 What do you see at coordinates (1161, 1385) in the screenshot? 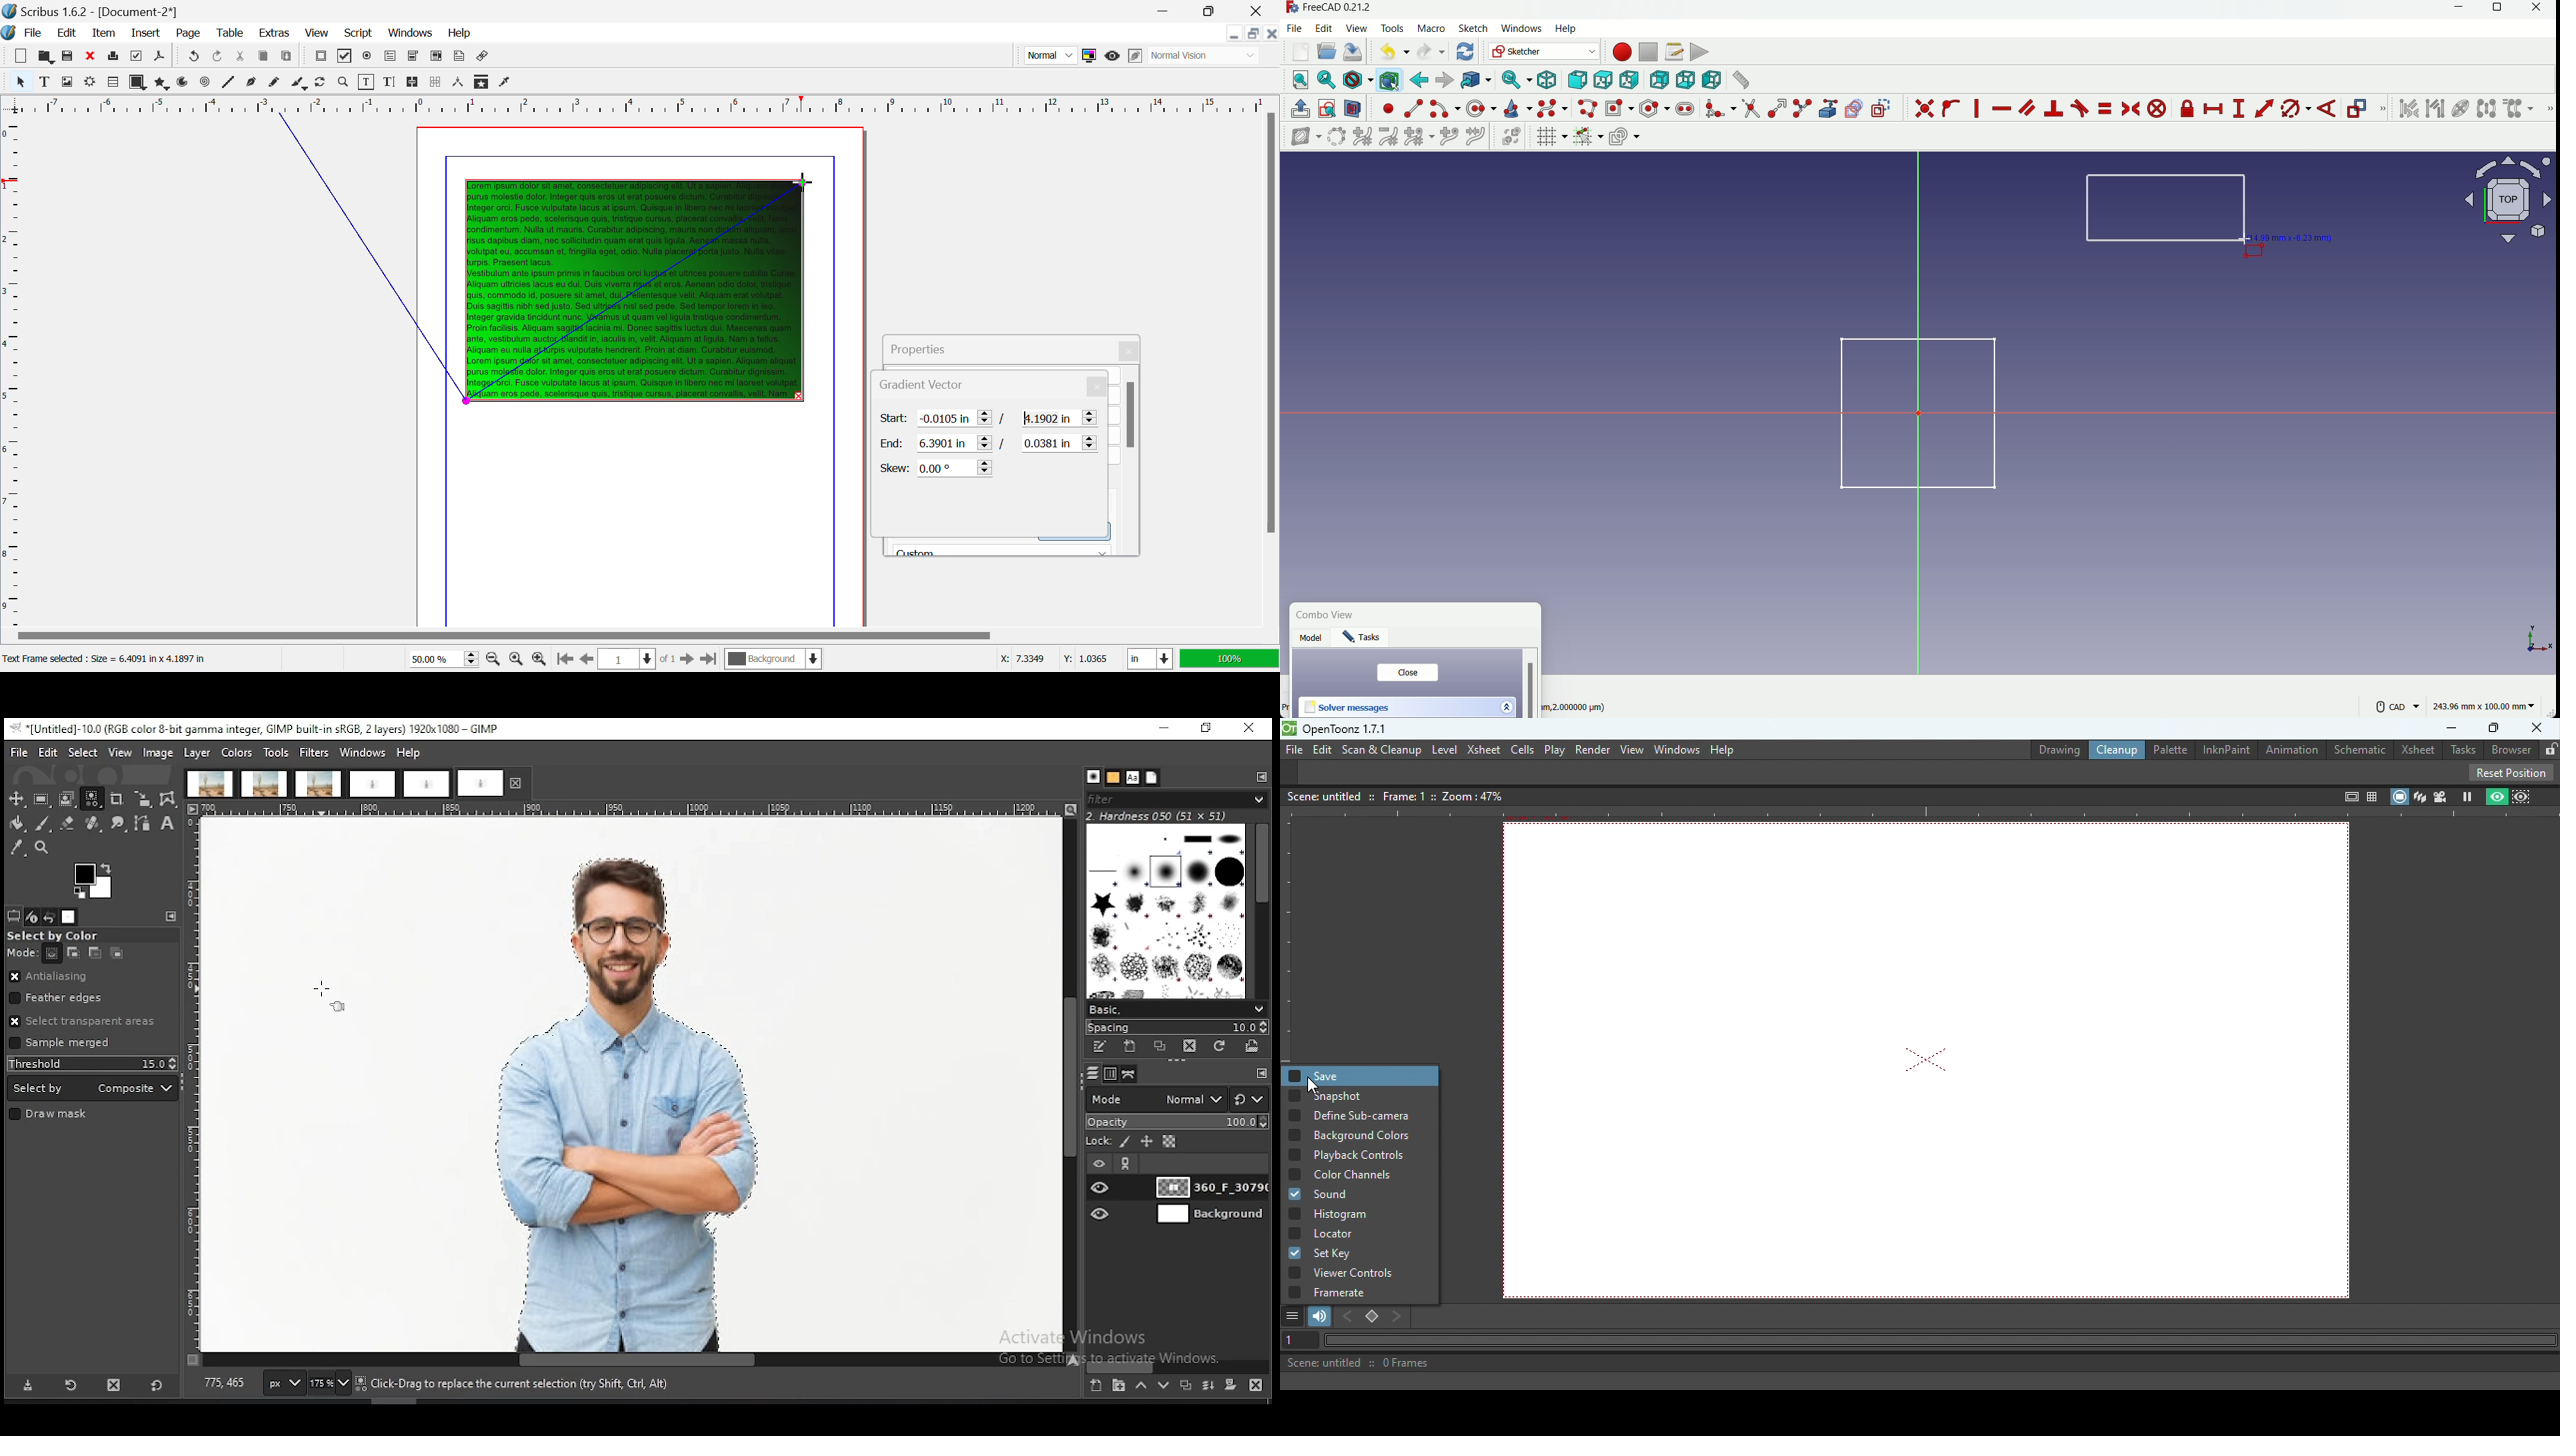
I see `move layer one step down` at bounding box center [1161, 1385].